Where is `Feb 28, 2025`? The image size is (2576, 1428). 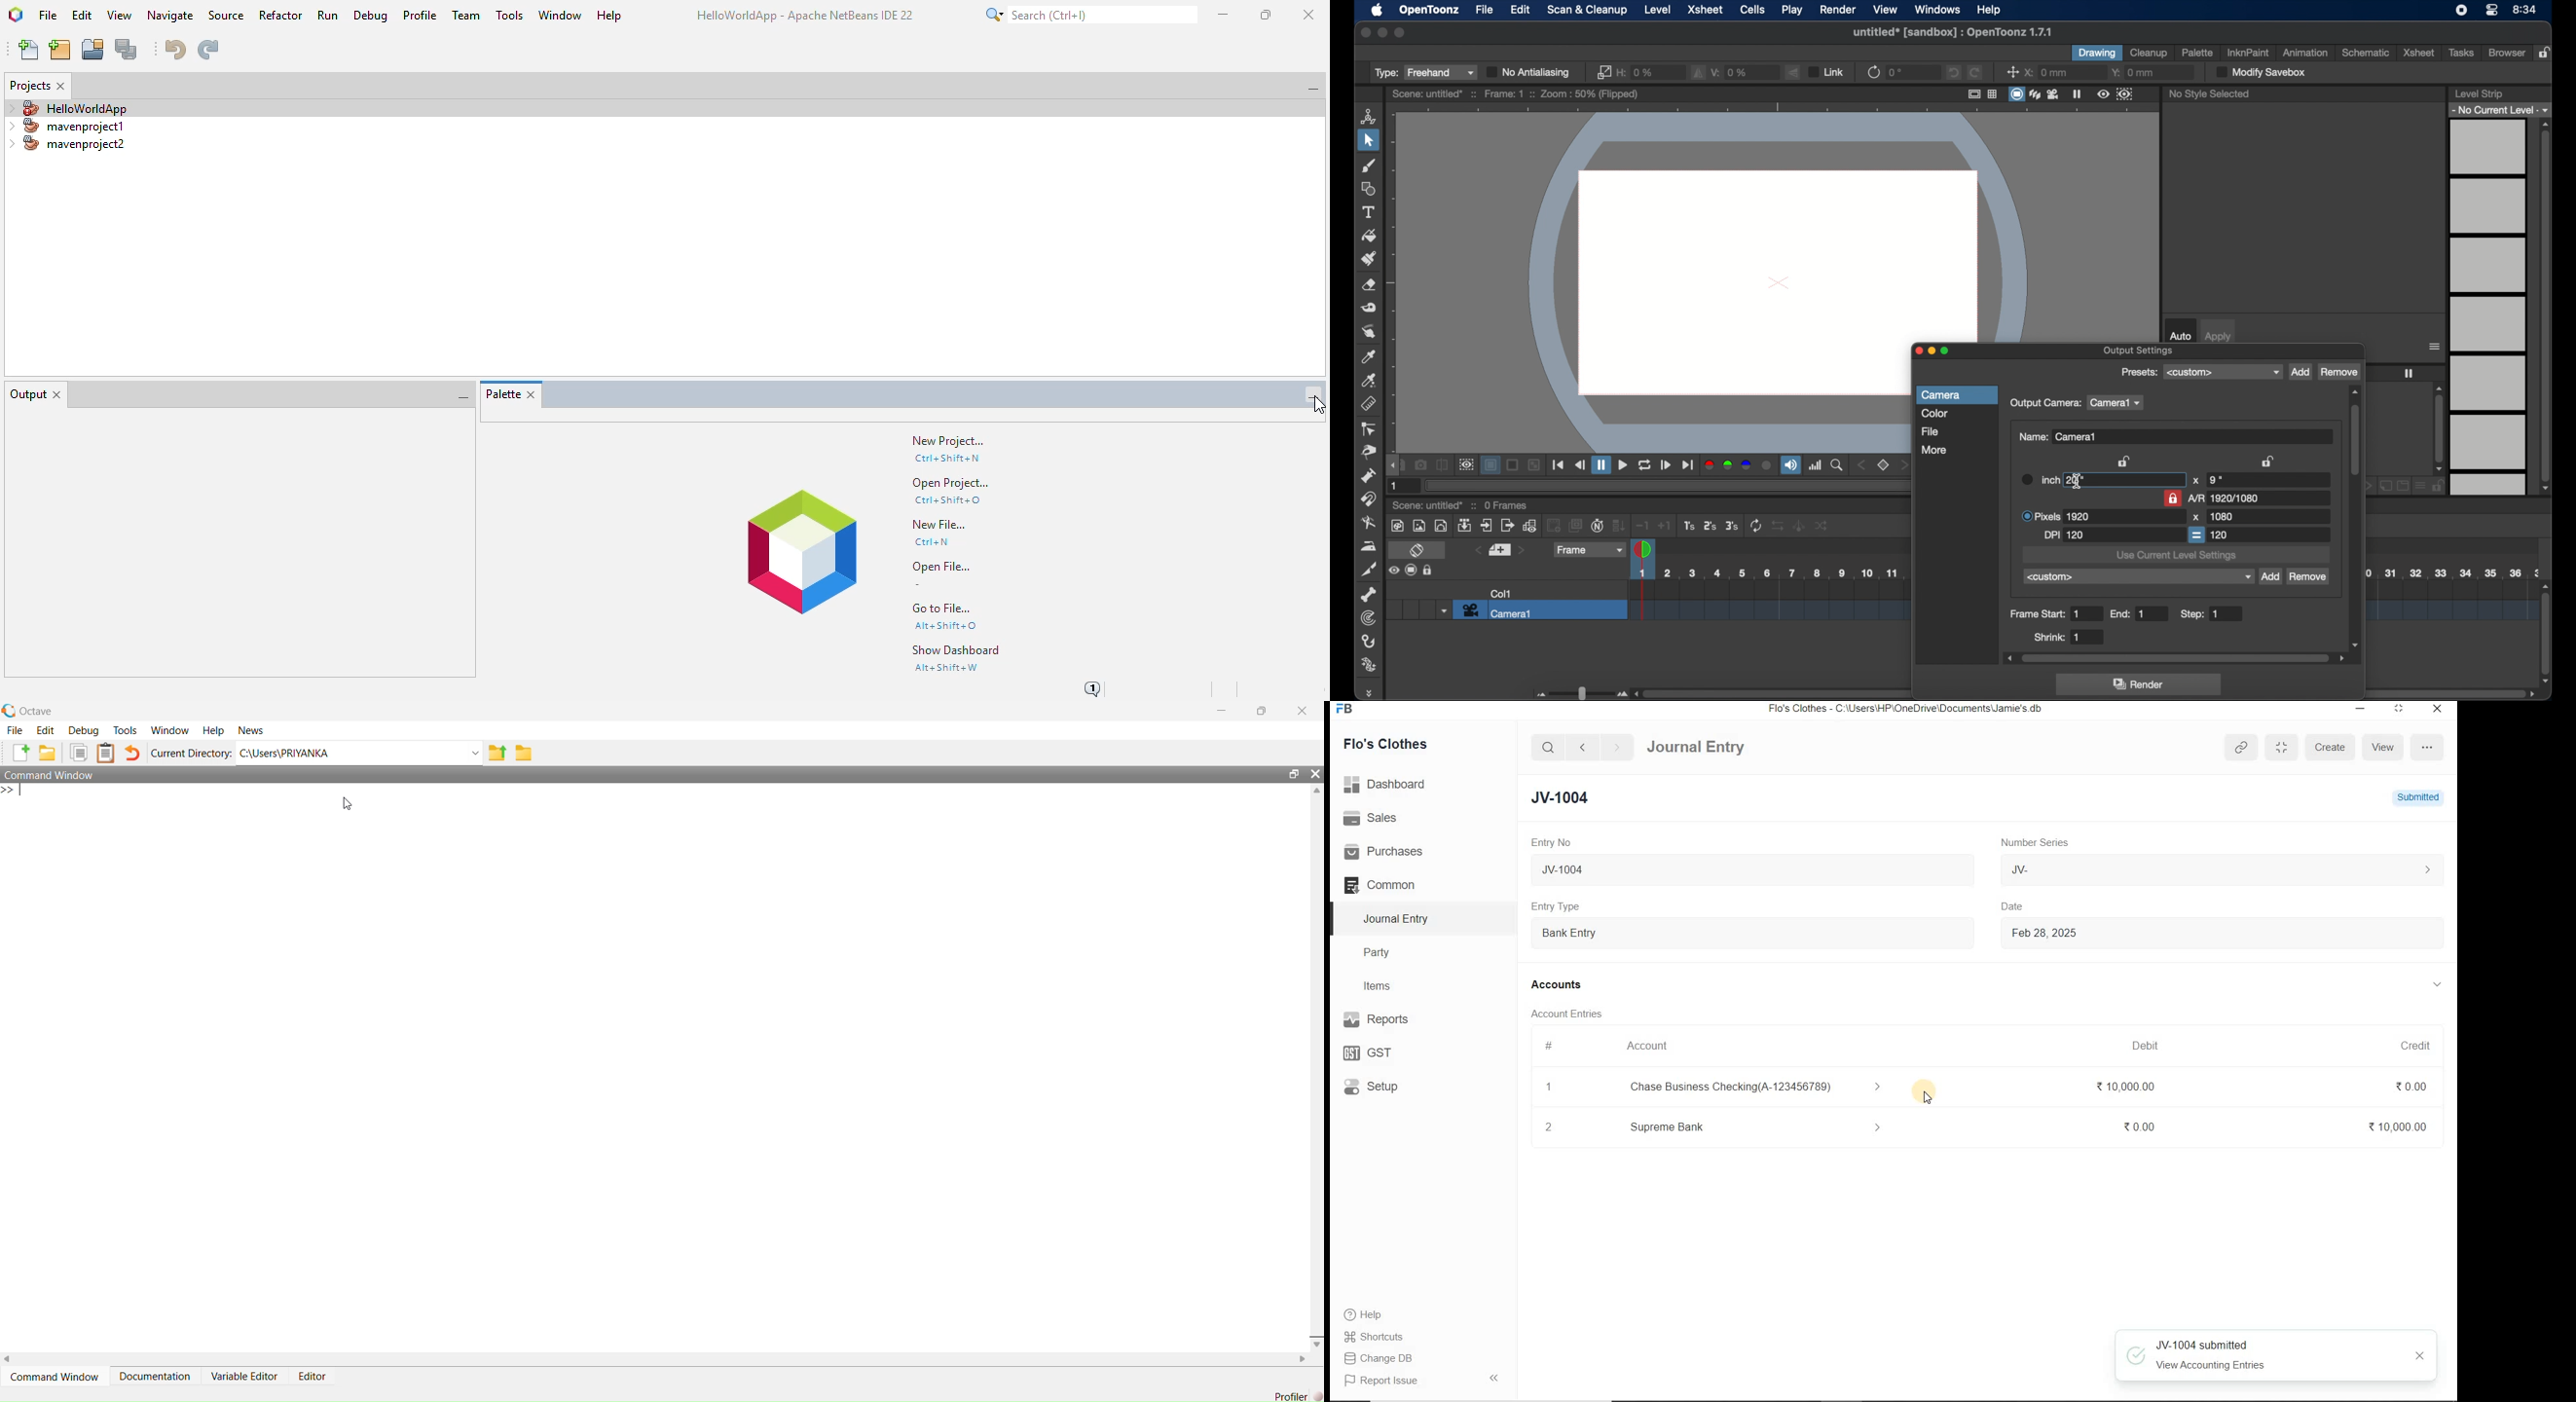
Feb 28, 2025 is located at coordinates (2215, 933).